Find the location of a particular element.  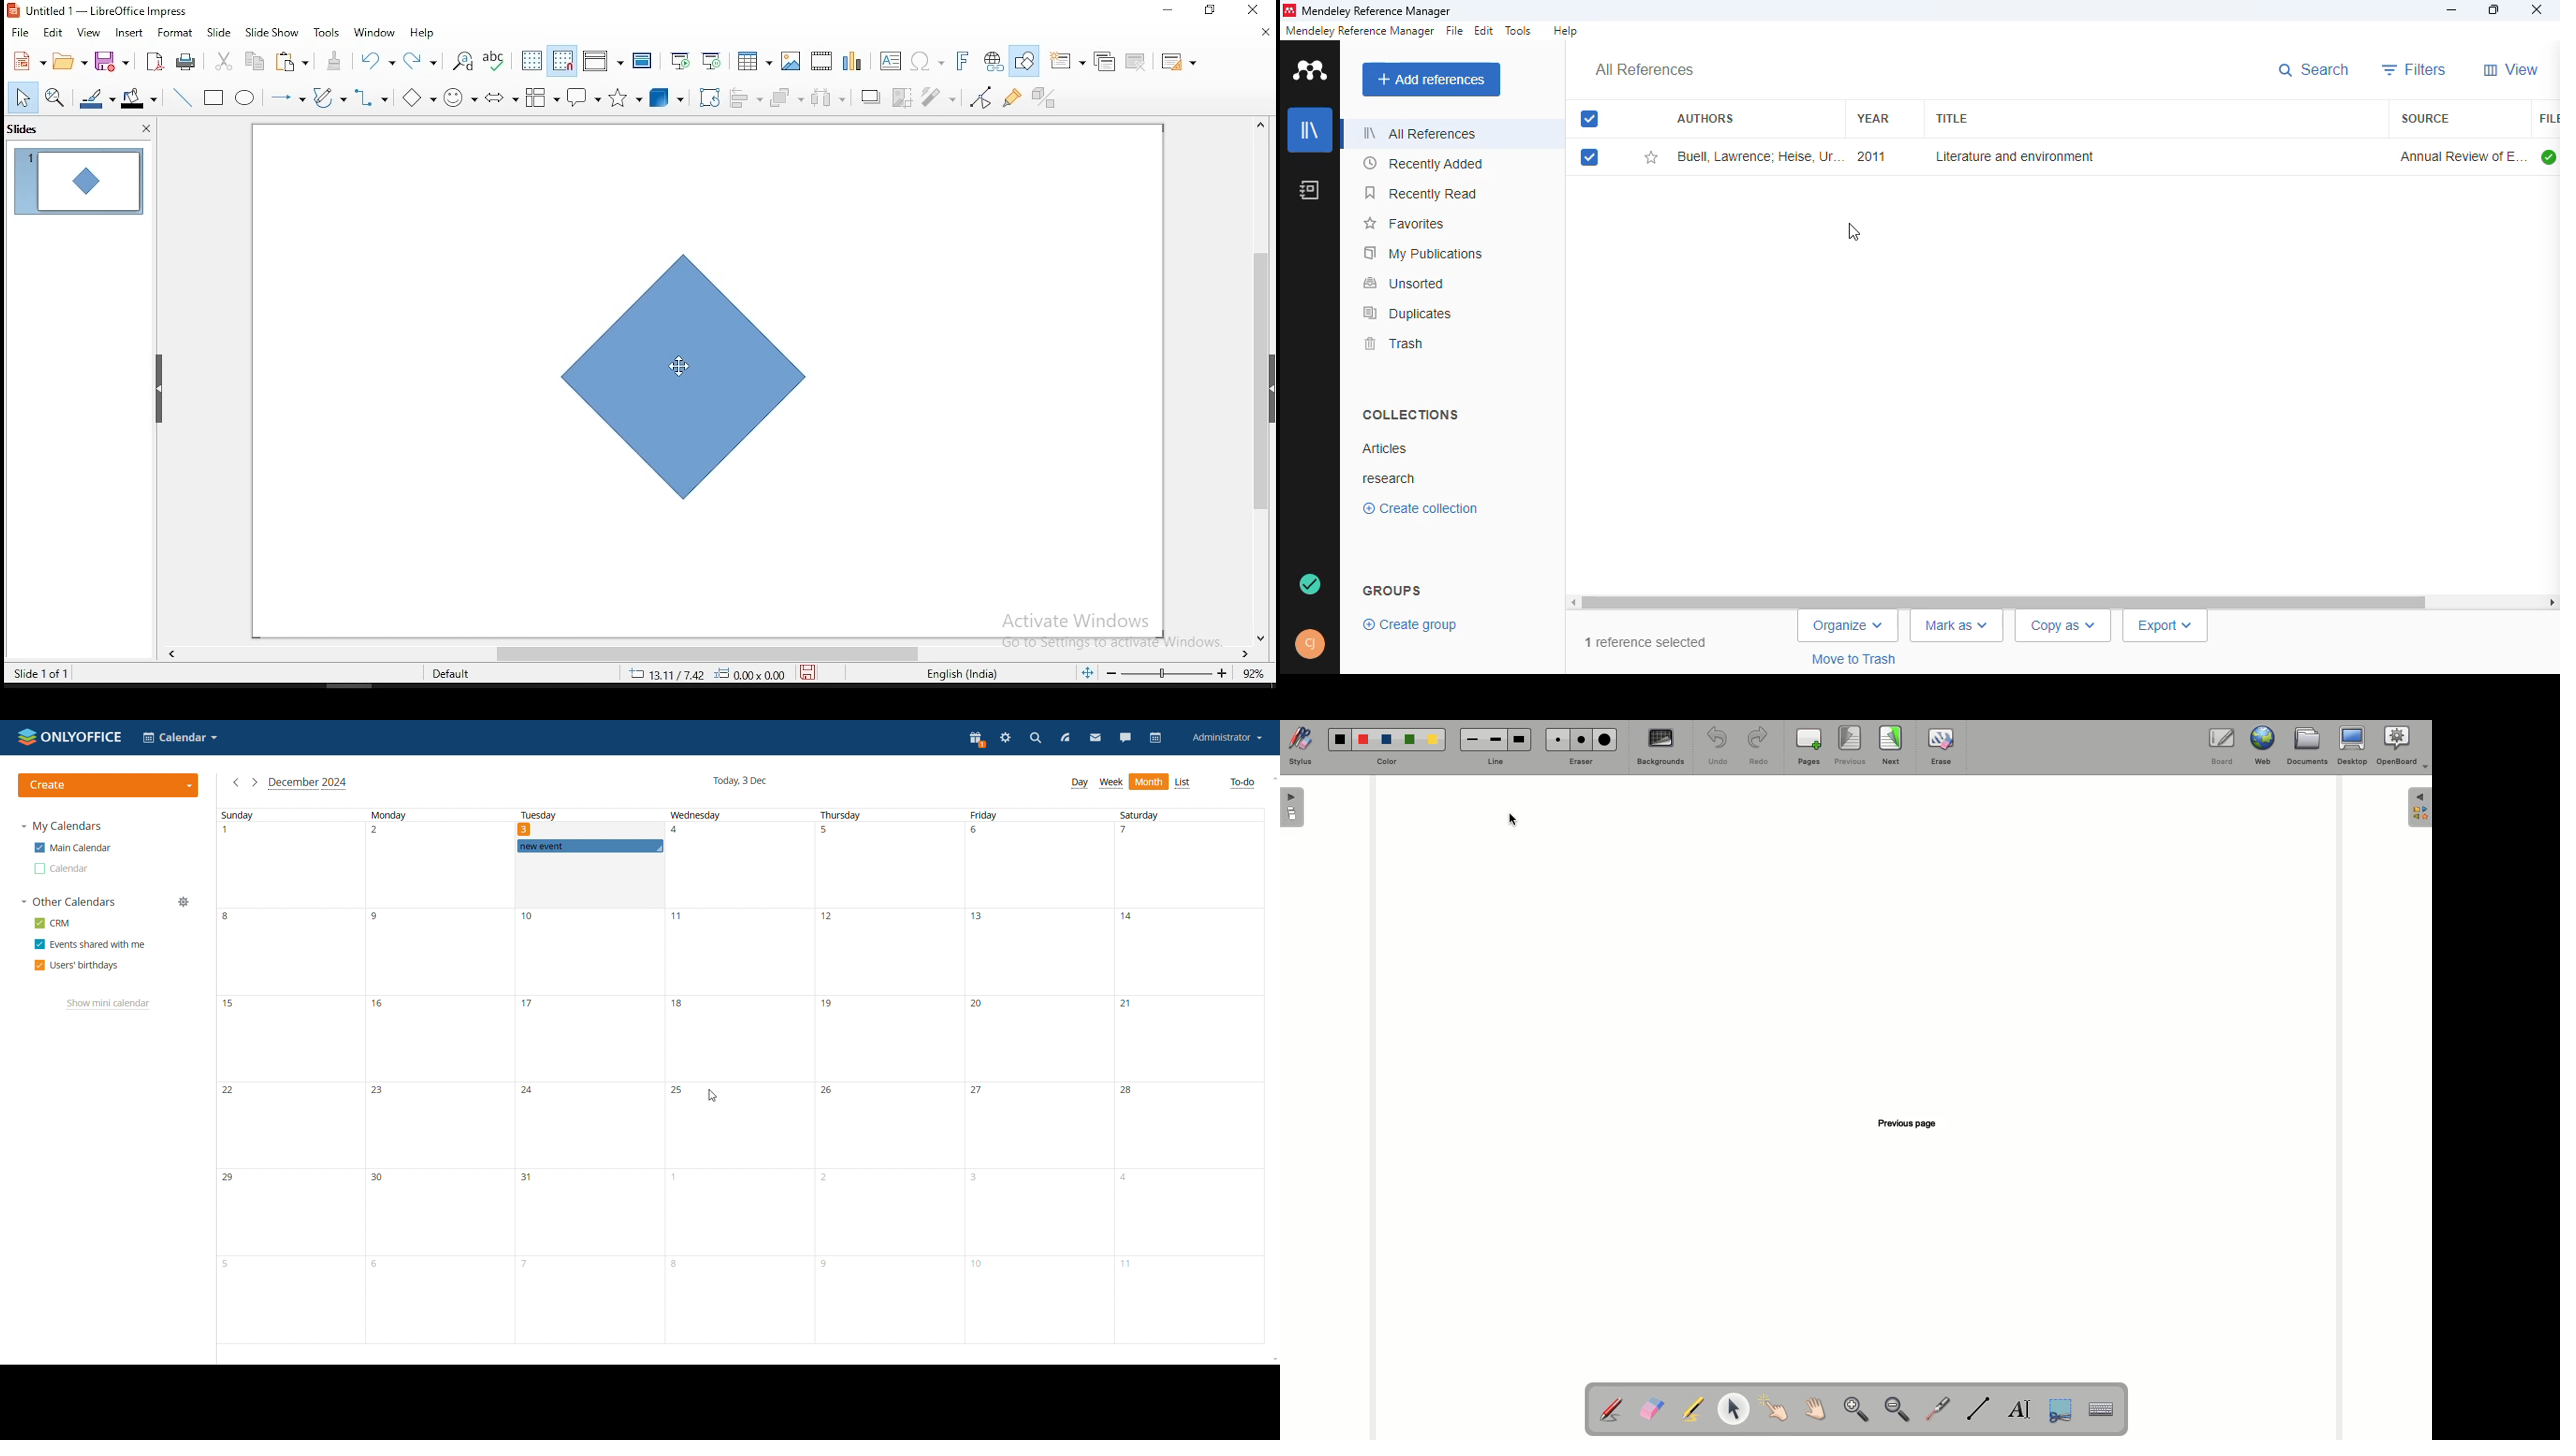

slide 1 is located at coordinates (76, 180).